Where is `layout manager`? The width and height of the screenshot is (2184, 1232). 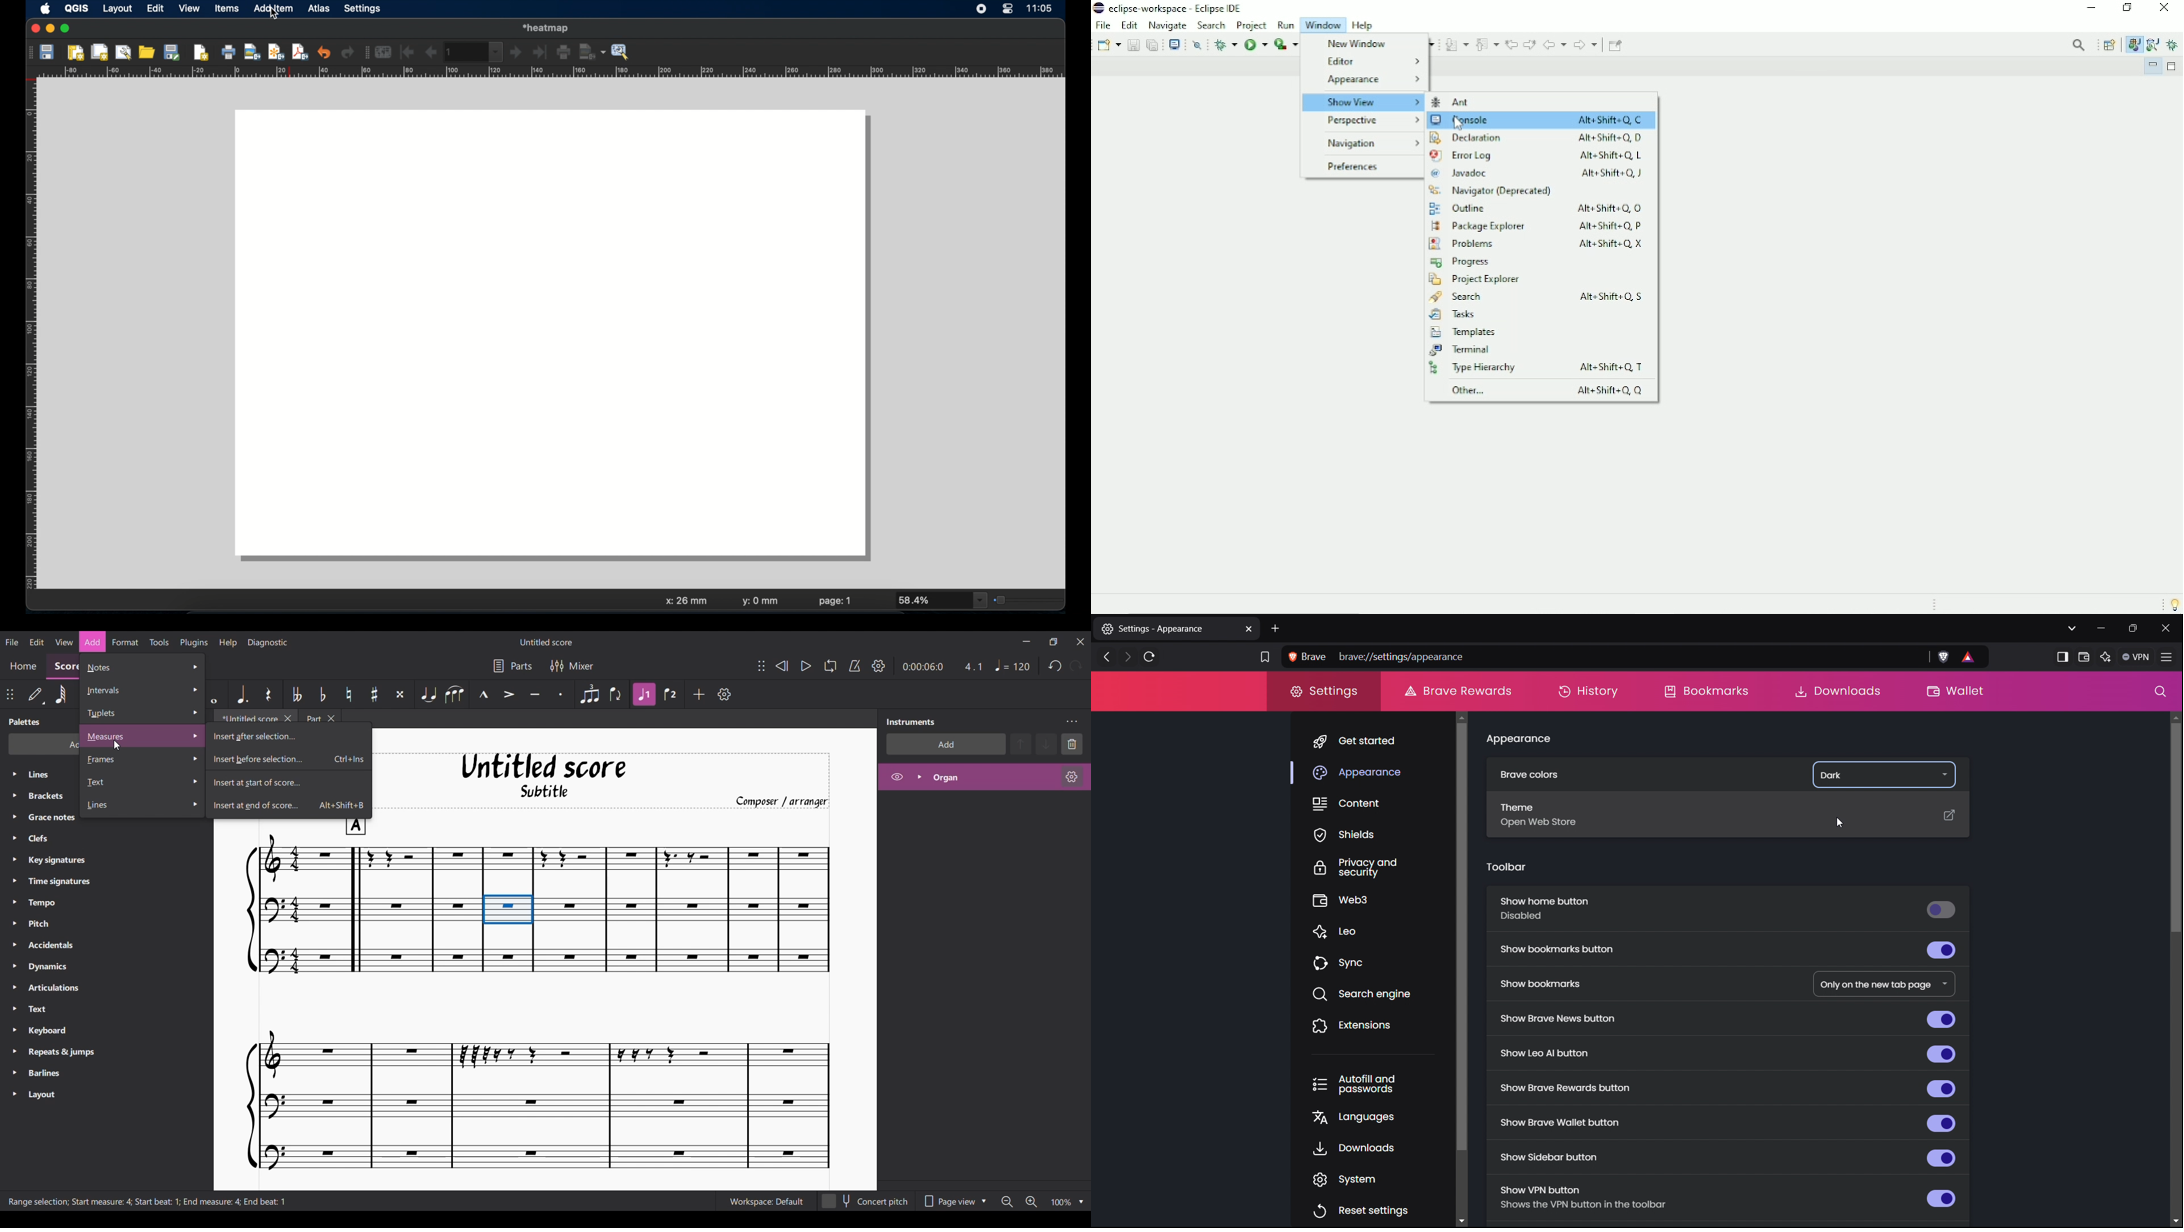 layout manager is located at coordinates (125, 52).